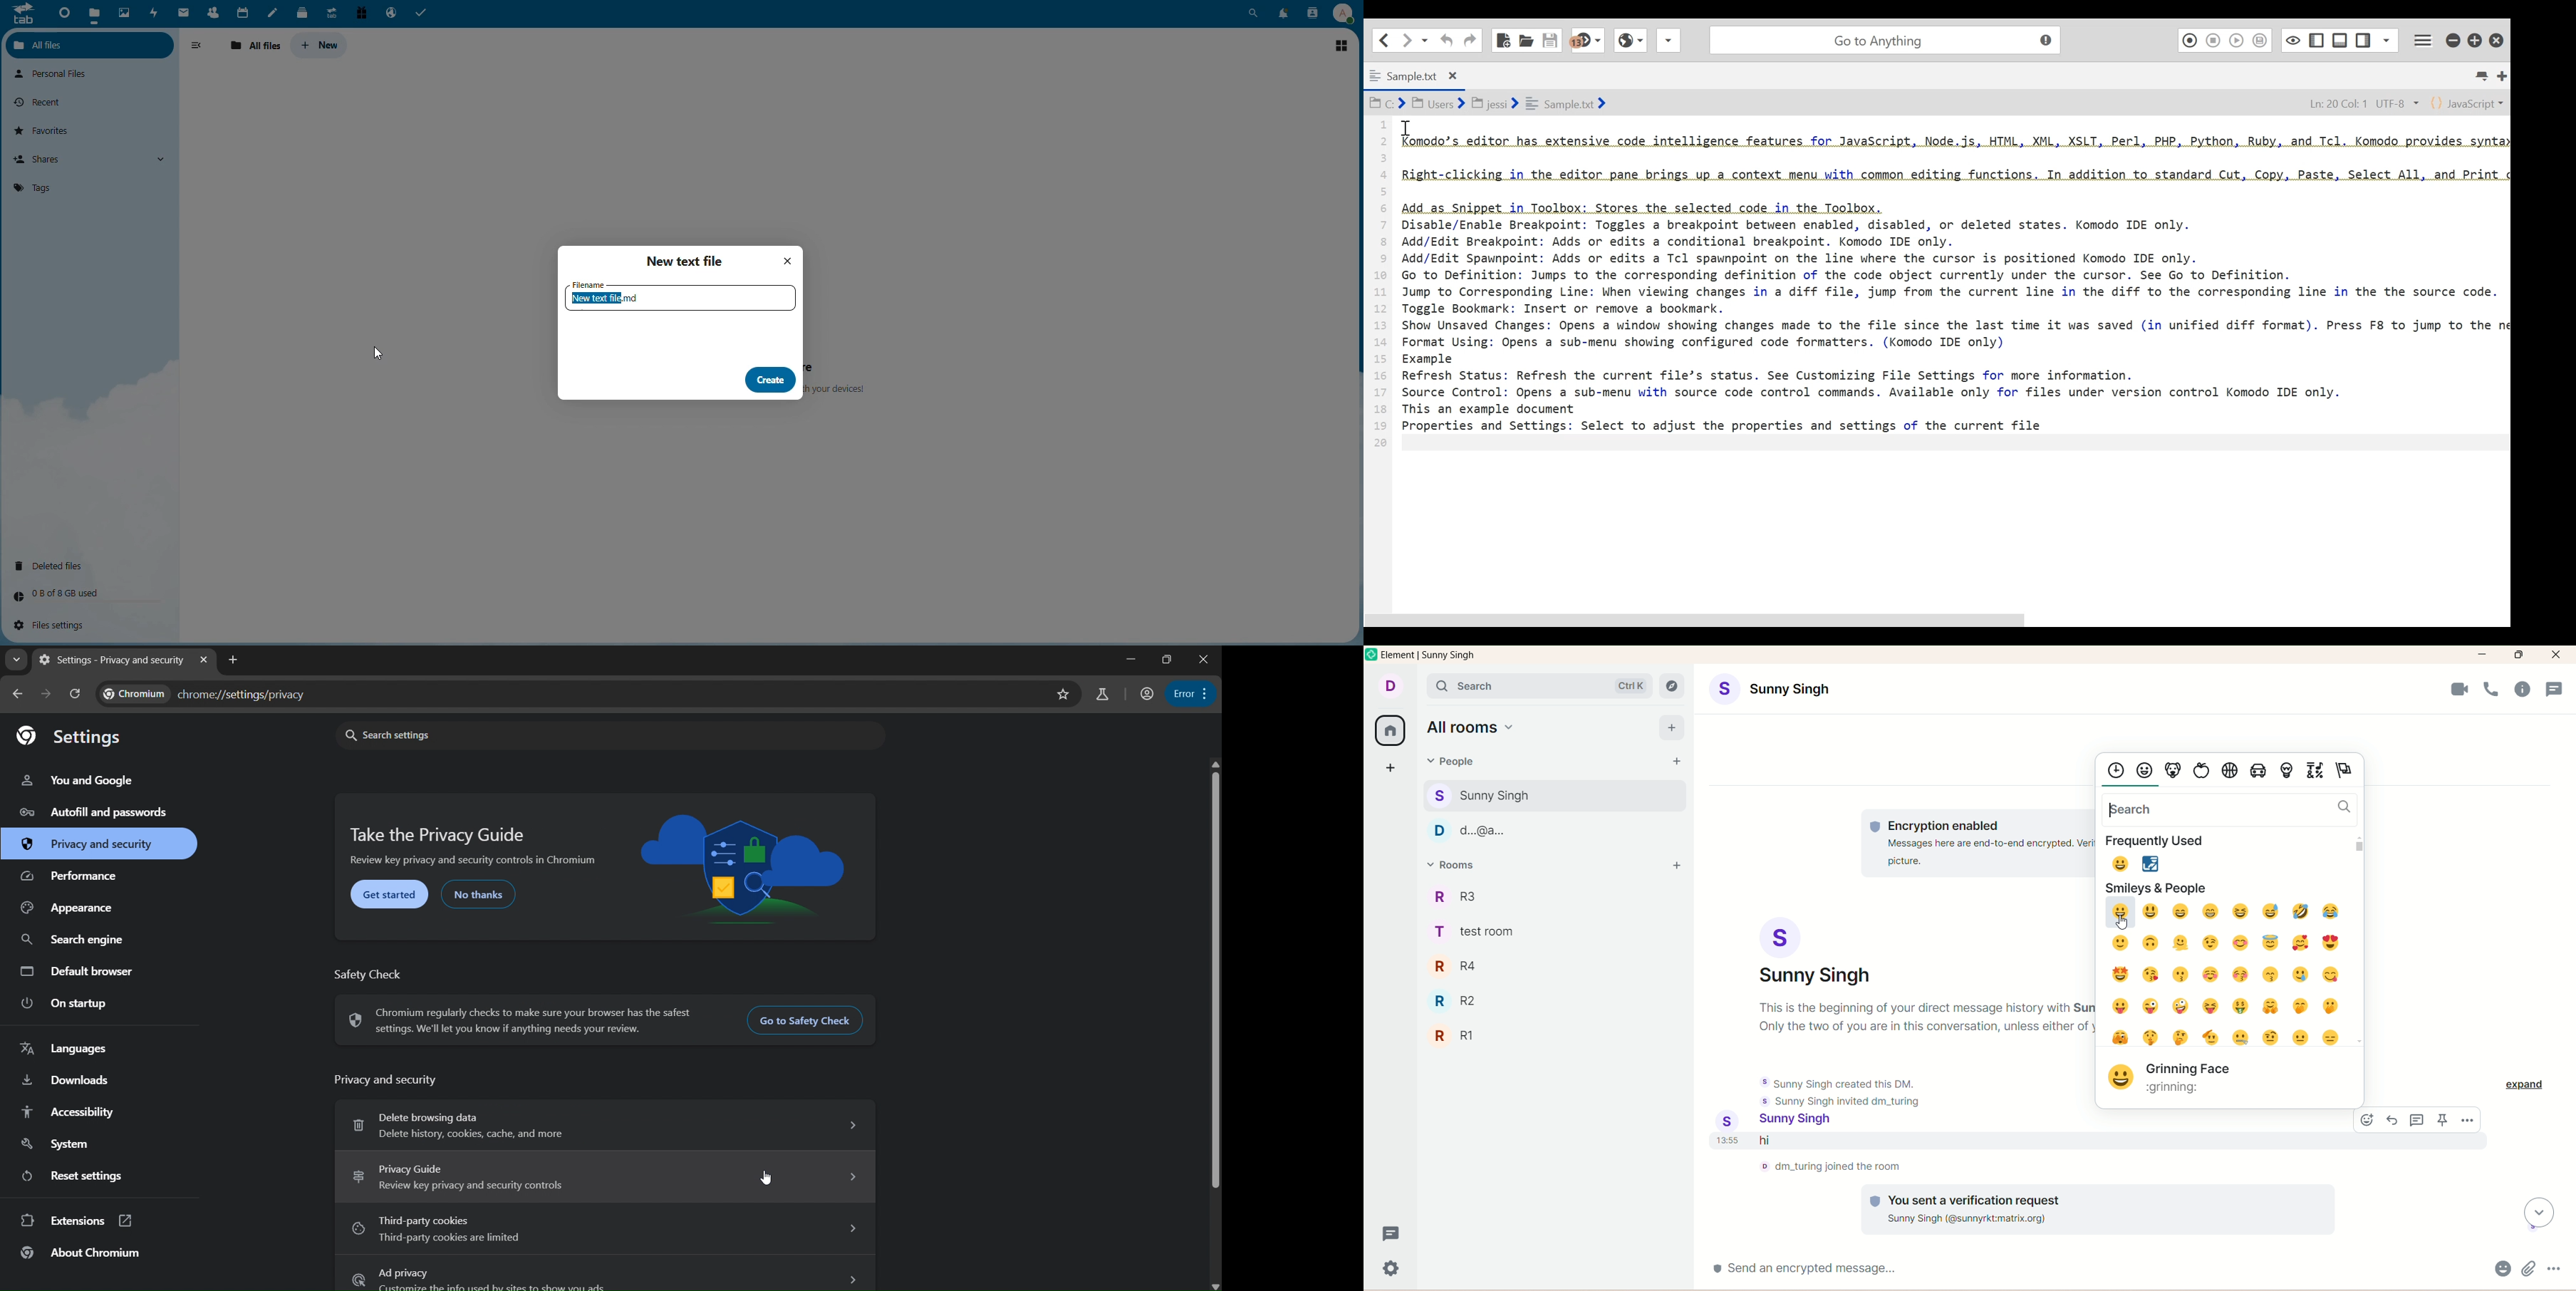  I want to click on All Files, so click(55, 44).